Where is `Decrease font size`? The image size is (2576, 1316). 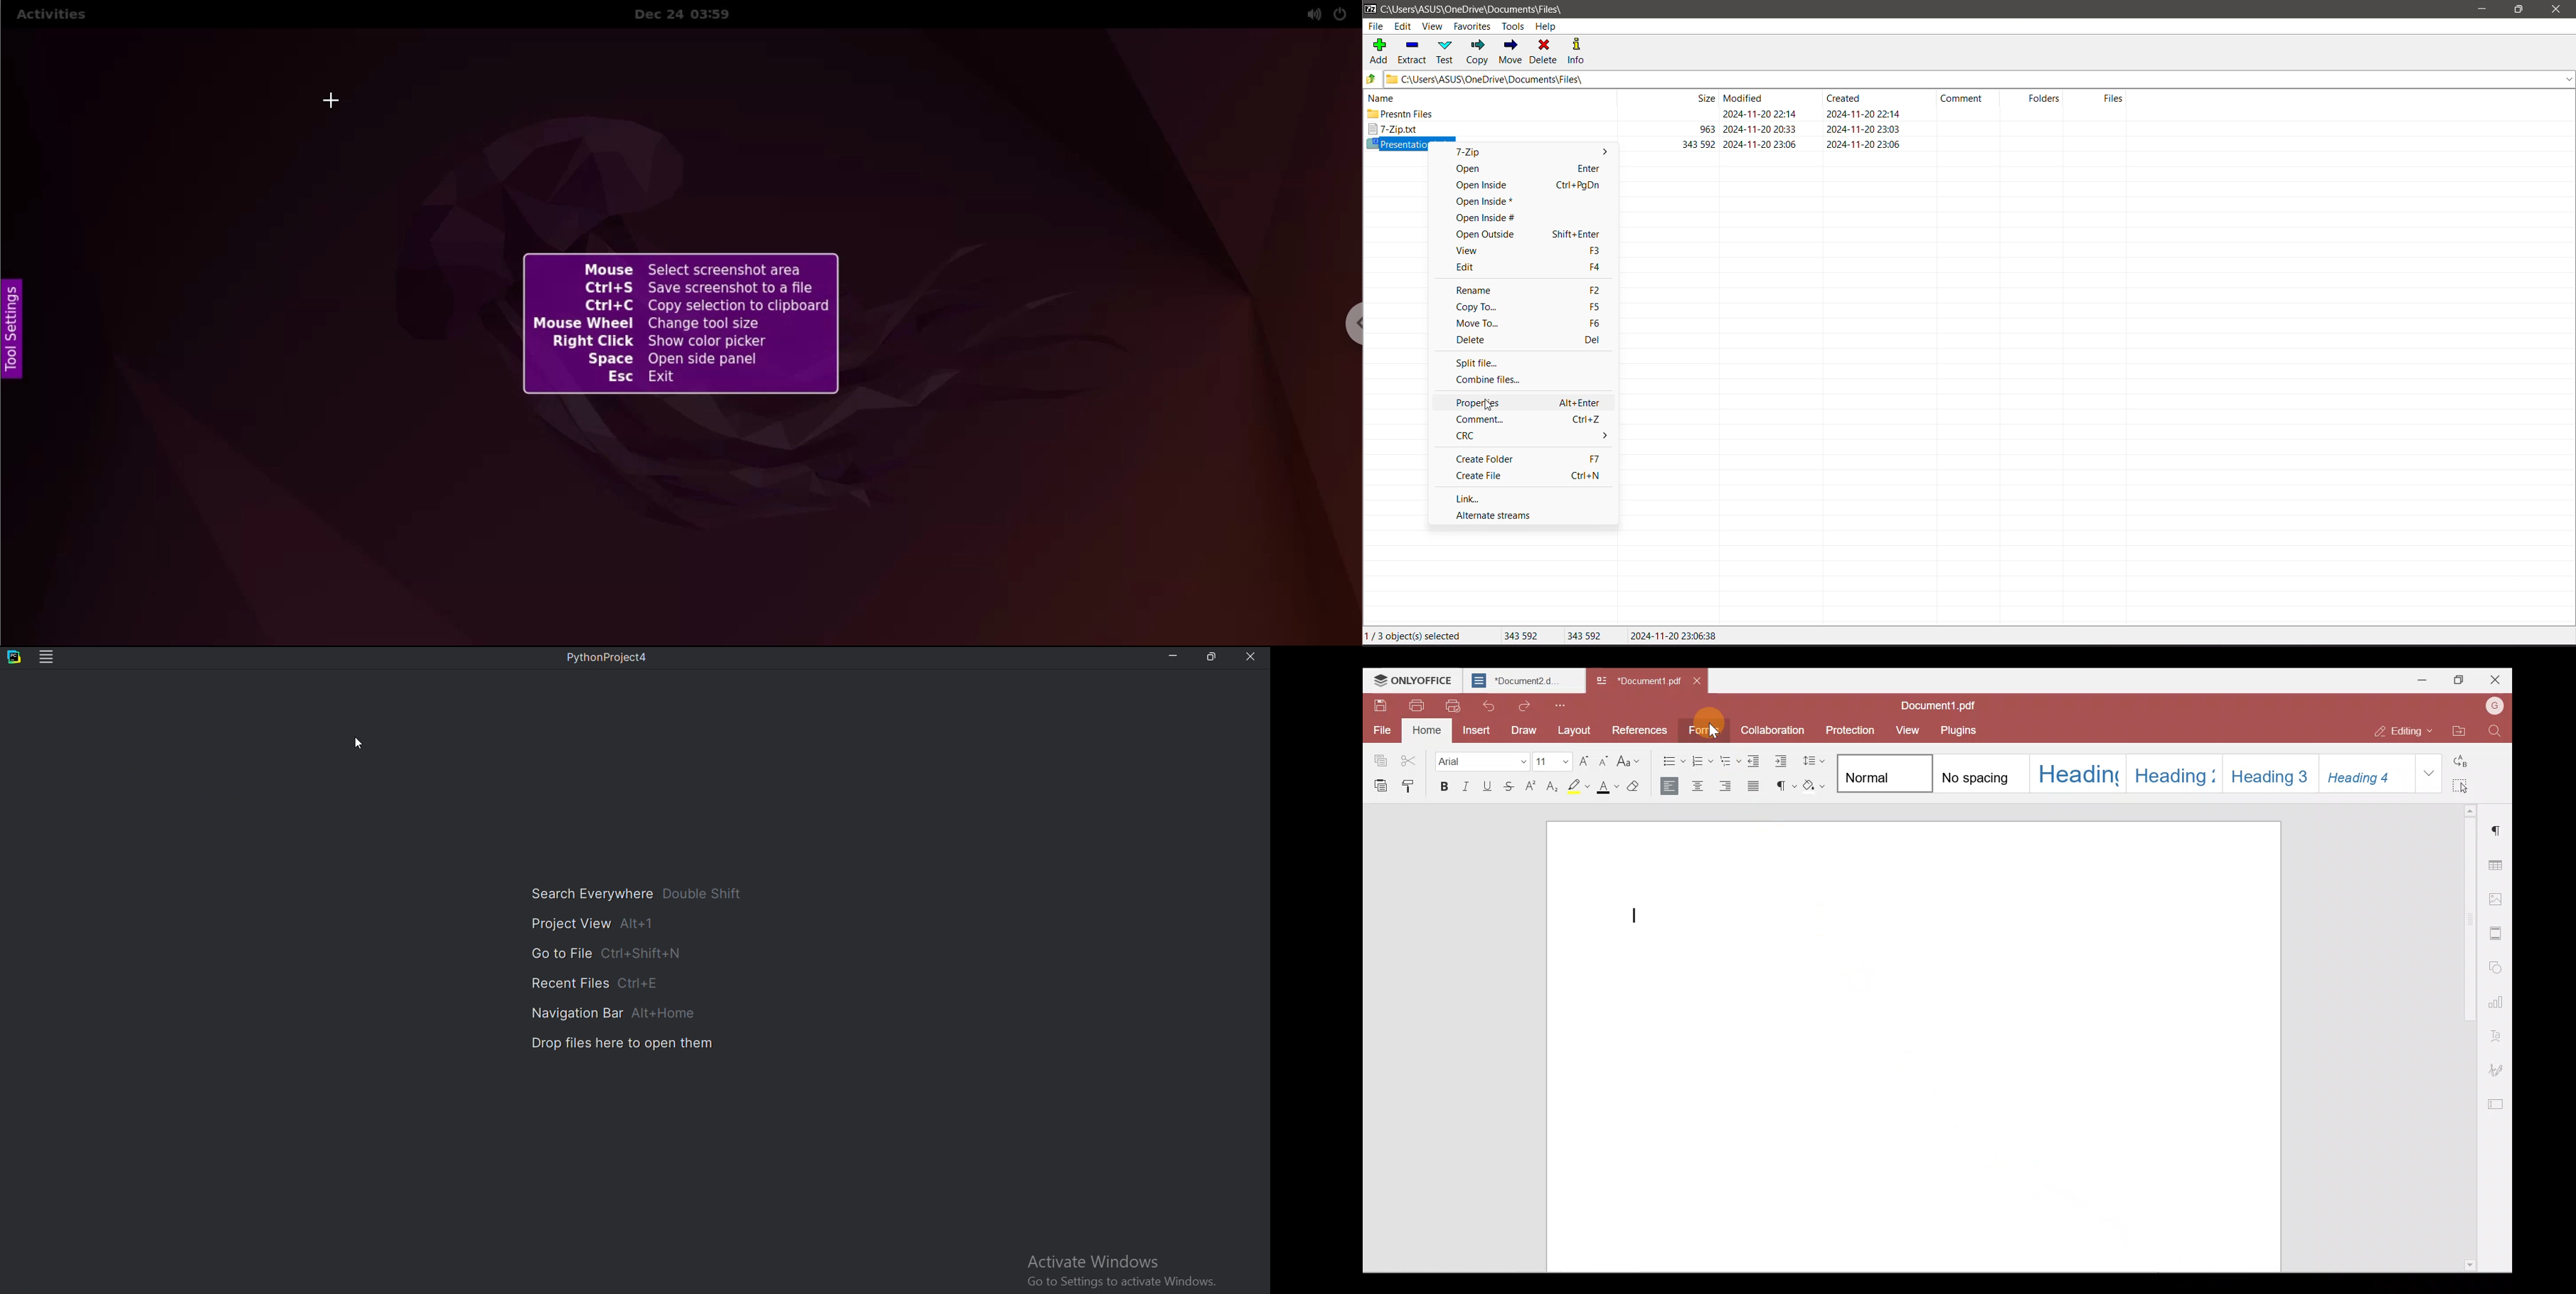 Decrease font size is located at coordinates (1604, 763).